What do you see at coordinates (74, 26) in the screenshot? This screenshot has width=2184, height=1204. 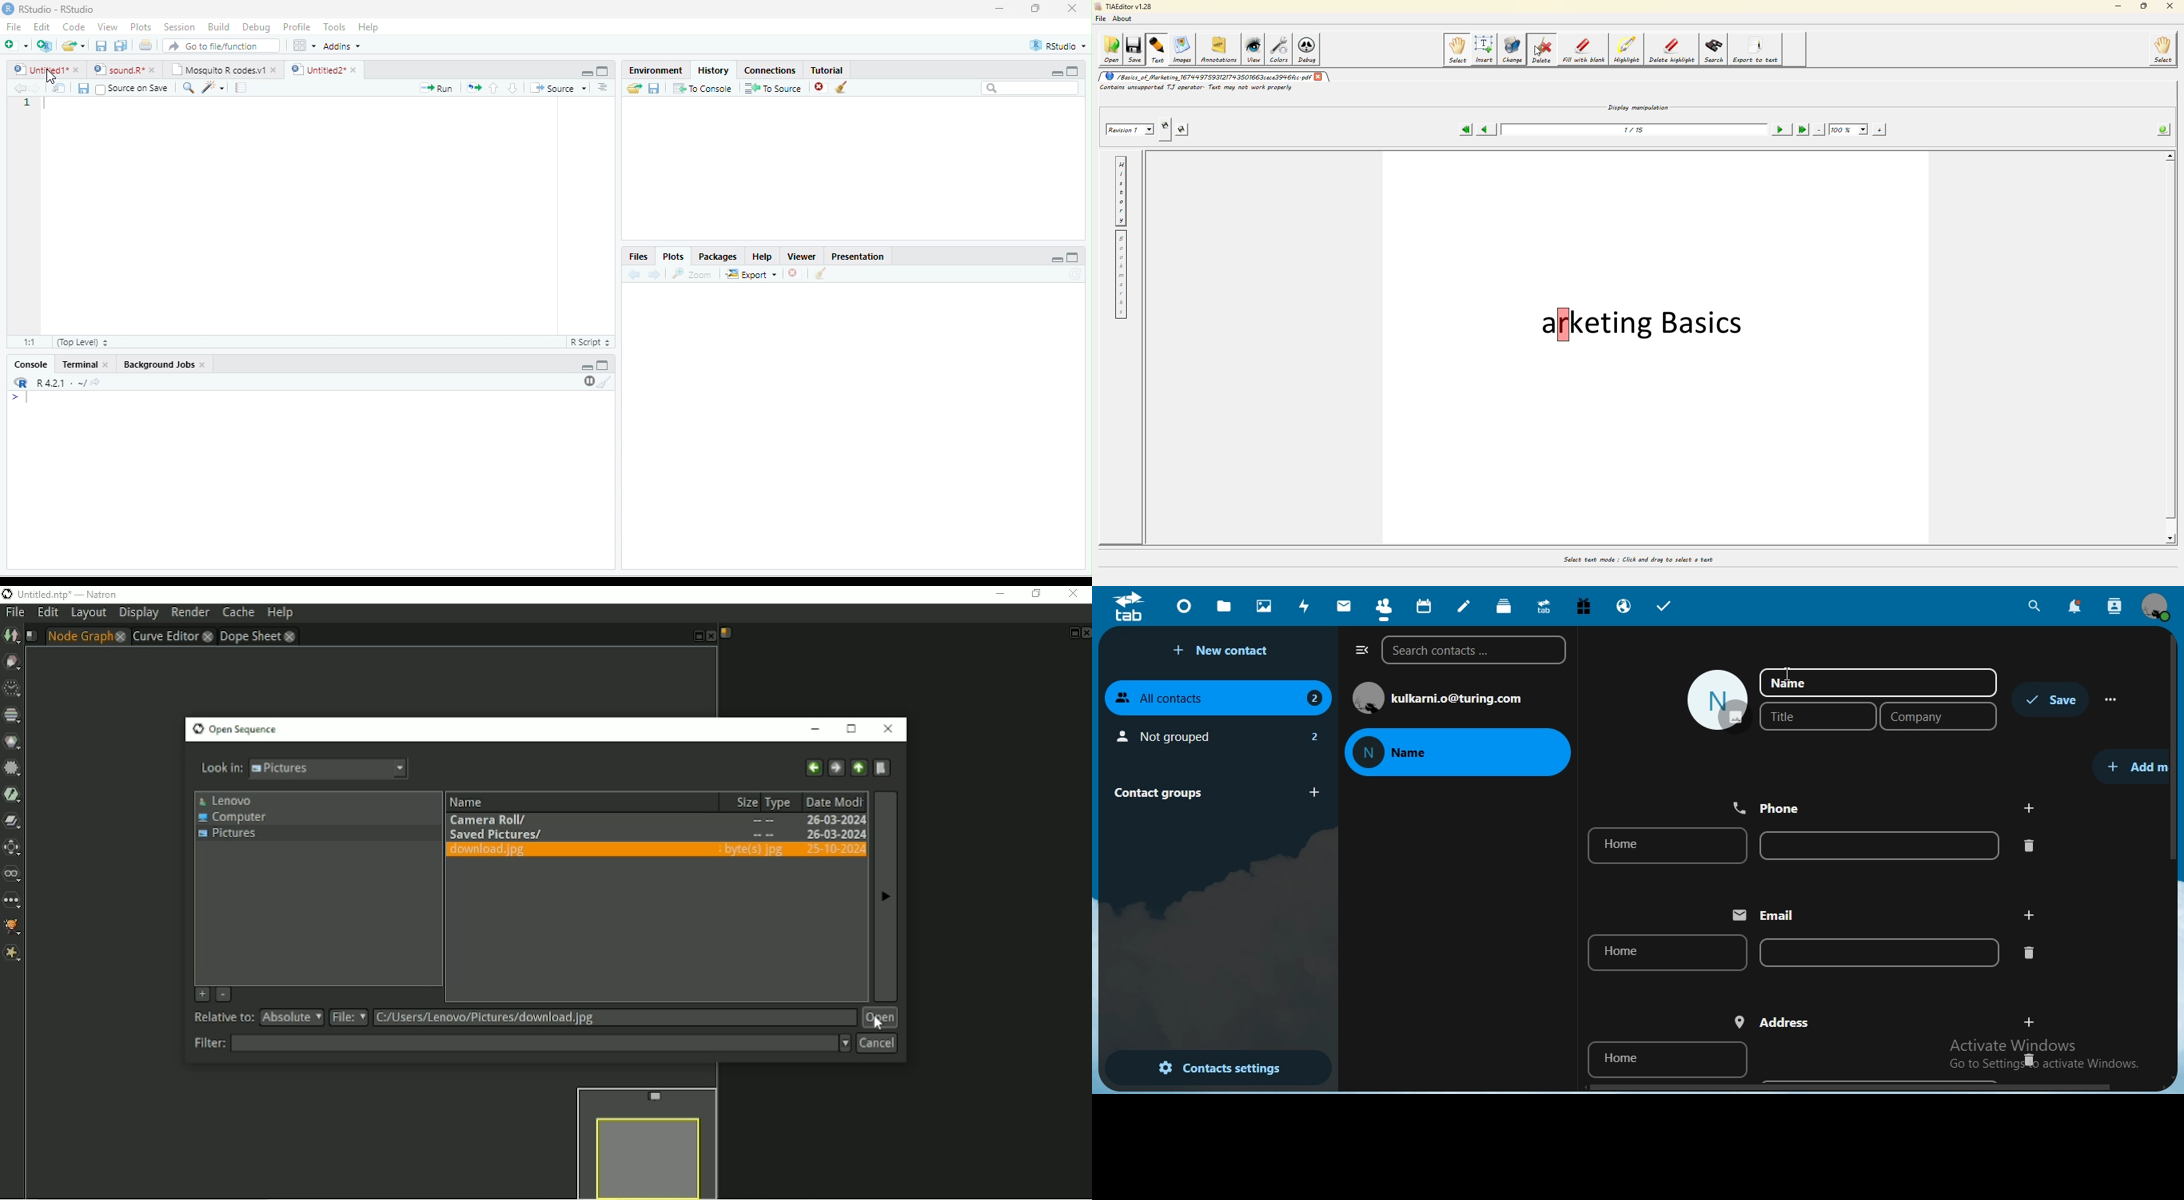 I see `Code` at bounding box center [74, 26].